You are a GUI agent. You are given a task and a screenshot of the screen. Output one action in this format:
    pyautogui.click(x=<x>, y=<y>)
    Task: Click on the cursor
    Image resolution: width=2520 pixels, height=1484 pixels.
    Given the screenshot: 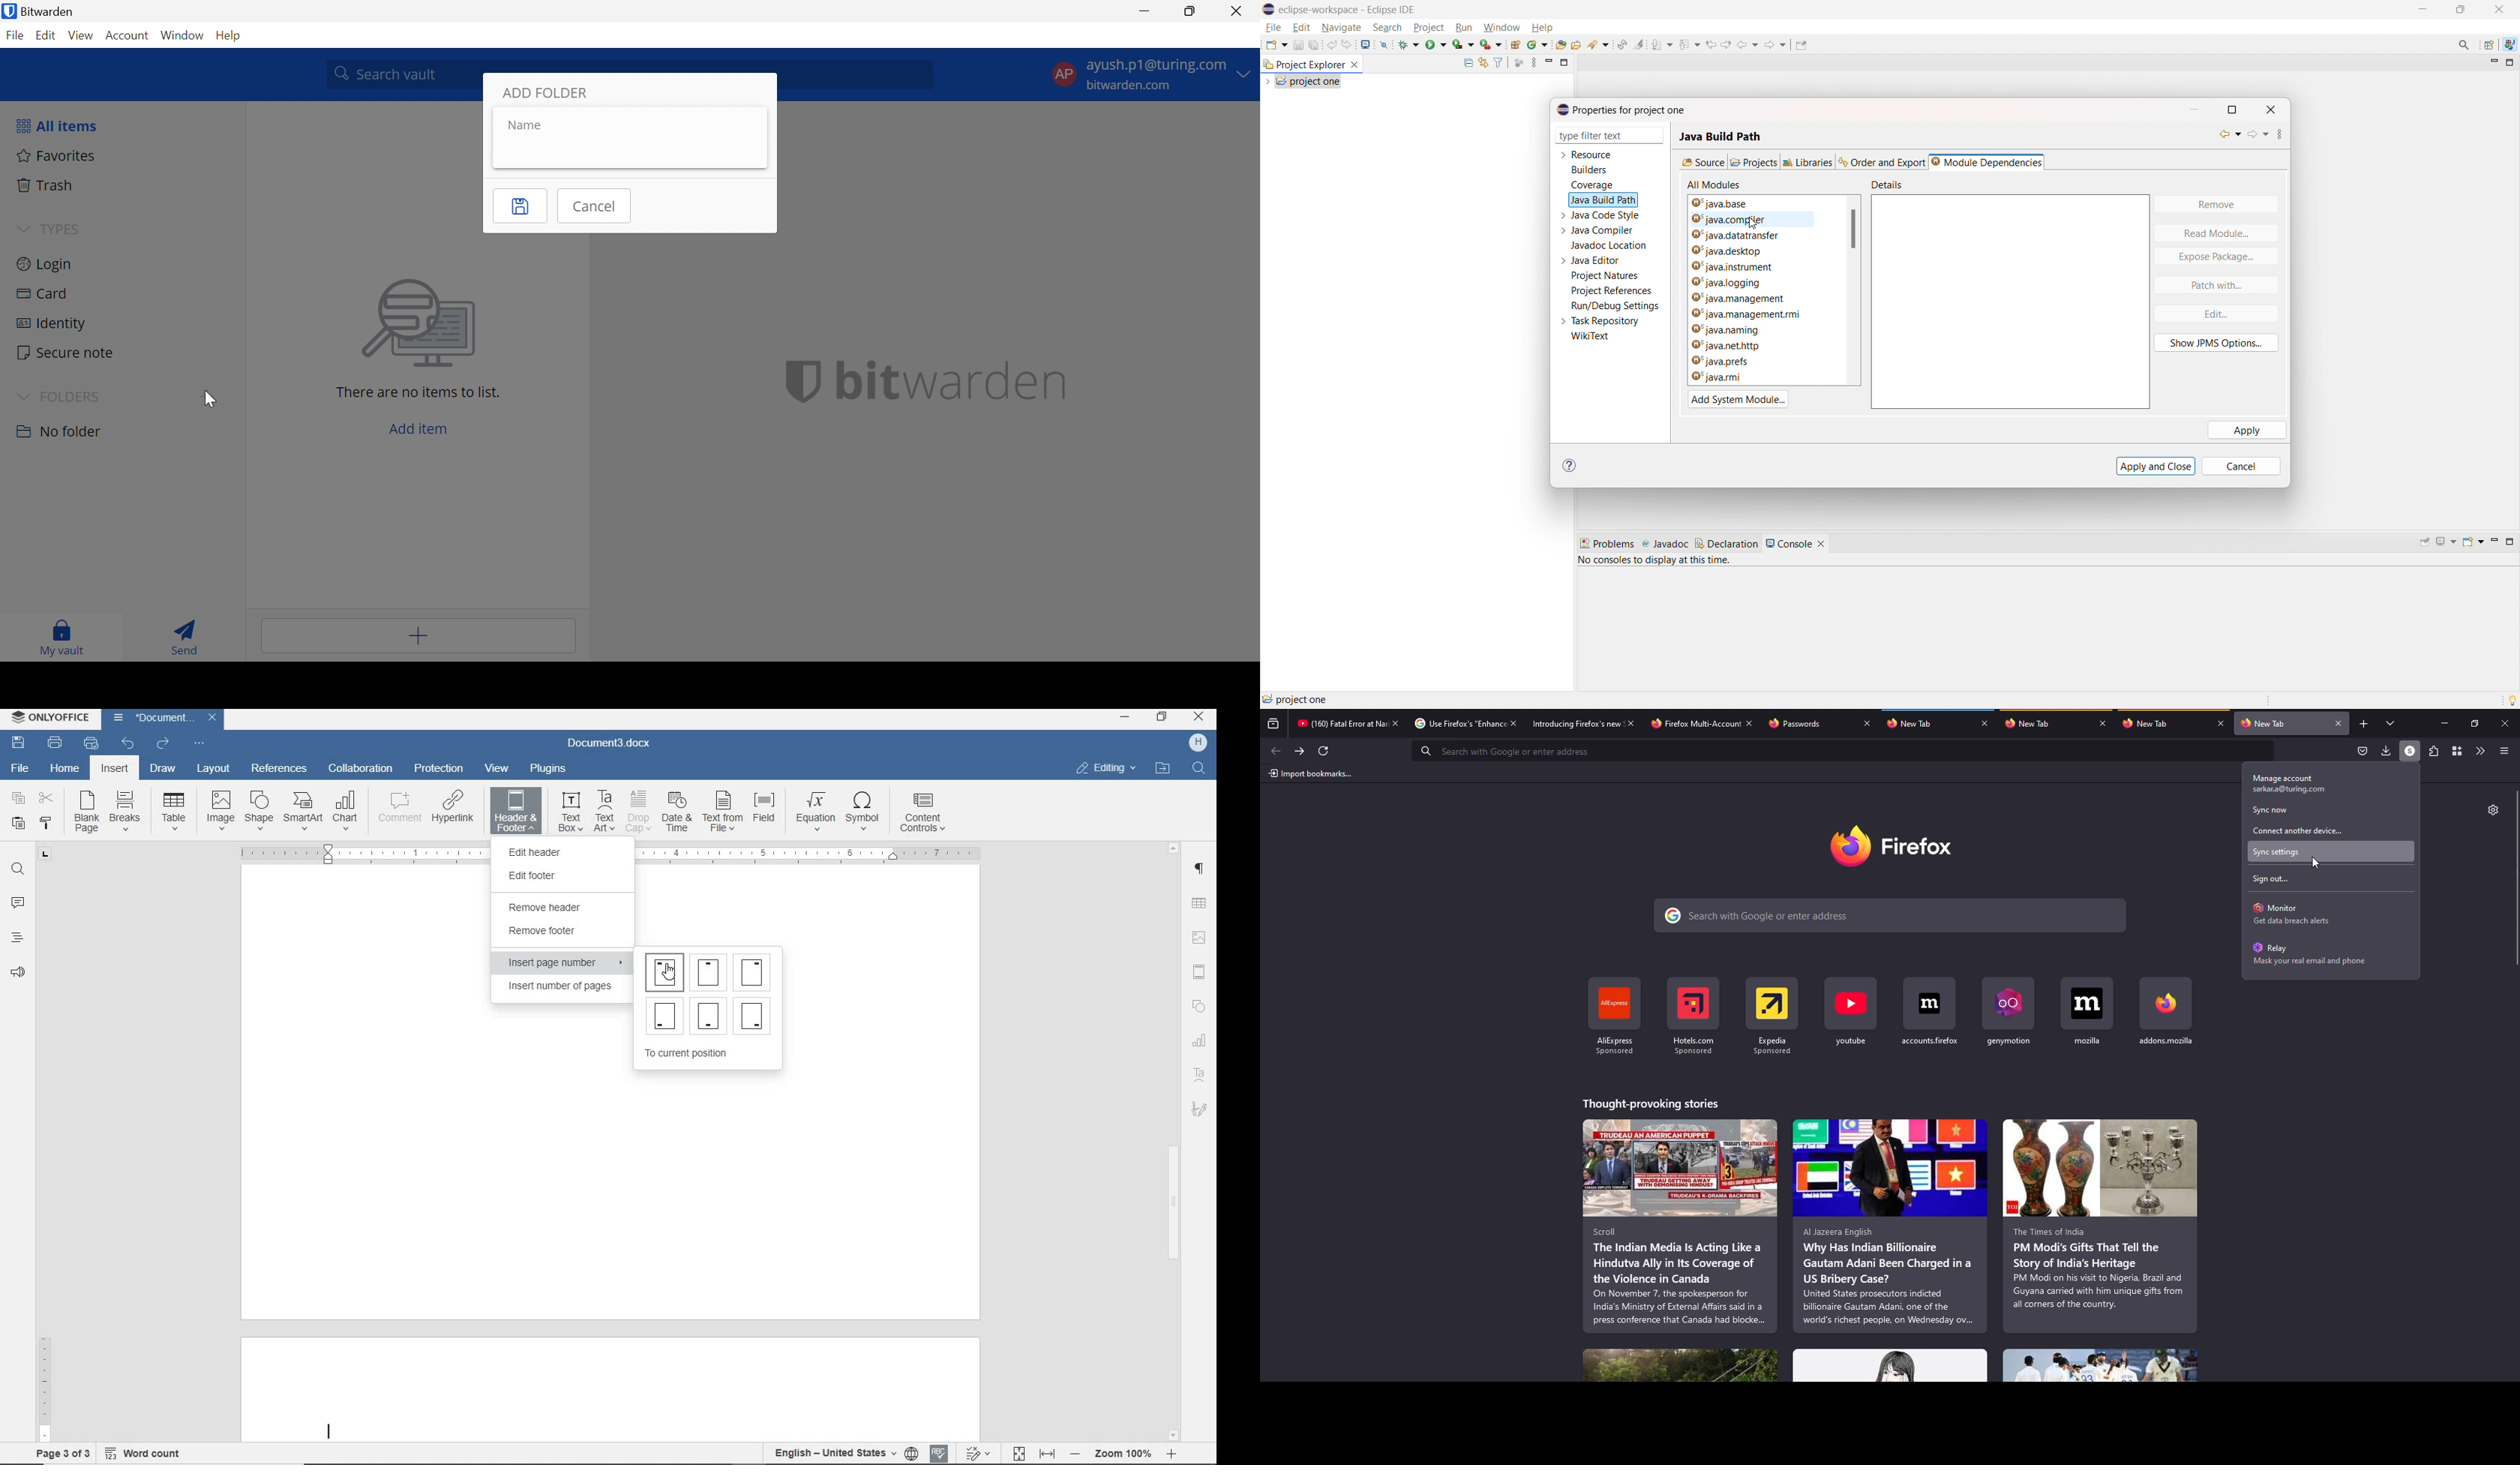 What is the action you would take?
    pyautogui.click(x=2315, y=863)
    